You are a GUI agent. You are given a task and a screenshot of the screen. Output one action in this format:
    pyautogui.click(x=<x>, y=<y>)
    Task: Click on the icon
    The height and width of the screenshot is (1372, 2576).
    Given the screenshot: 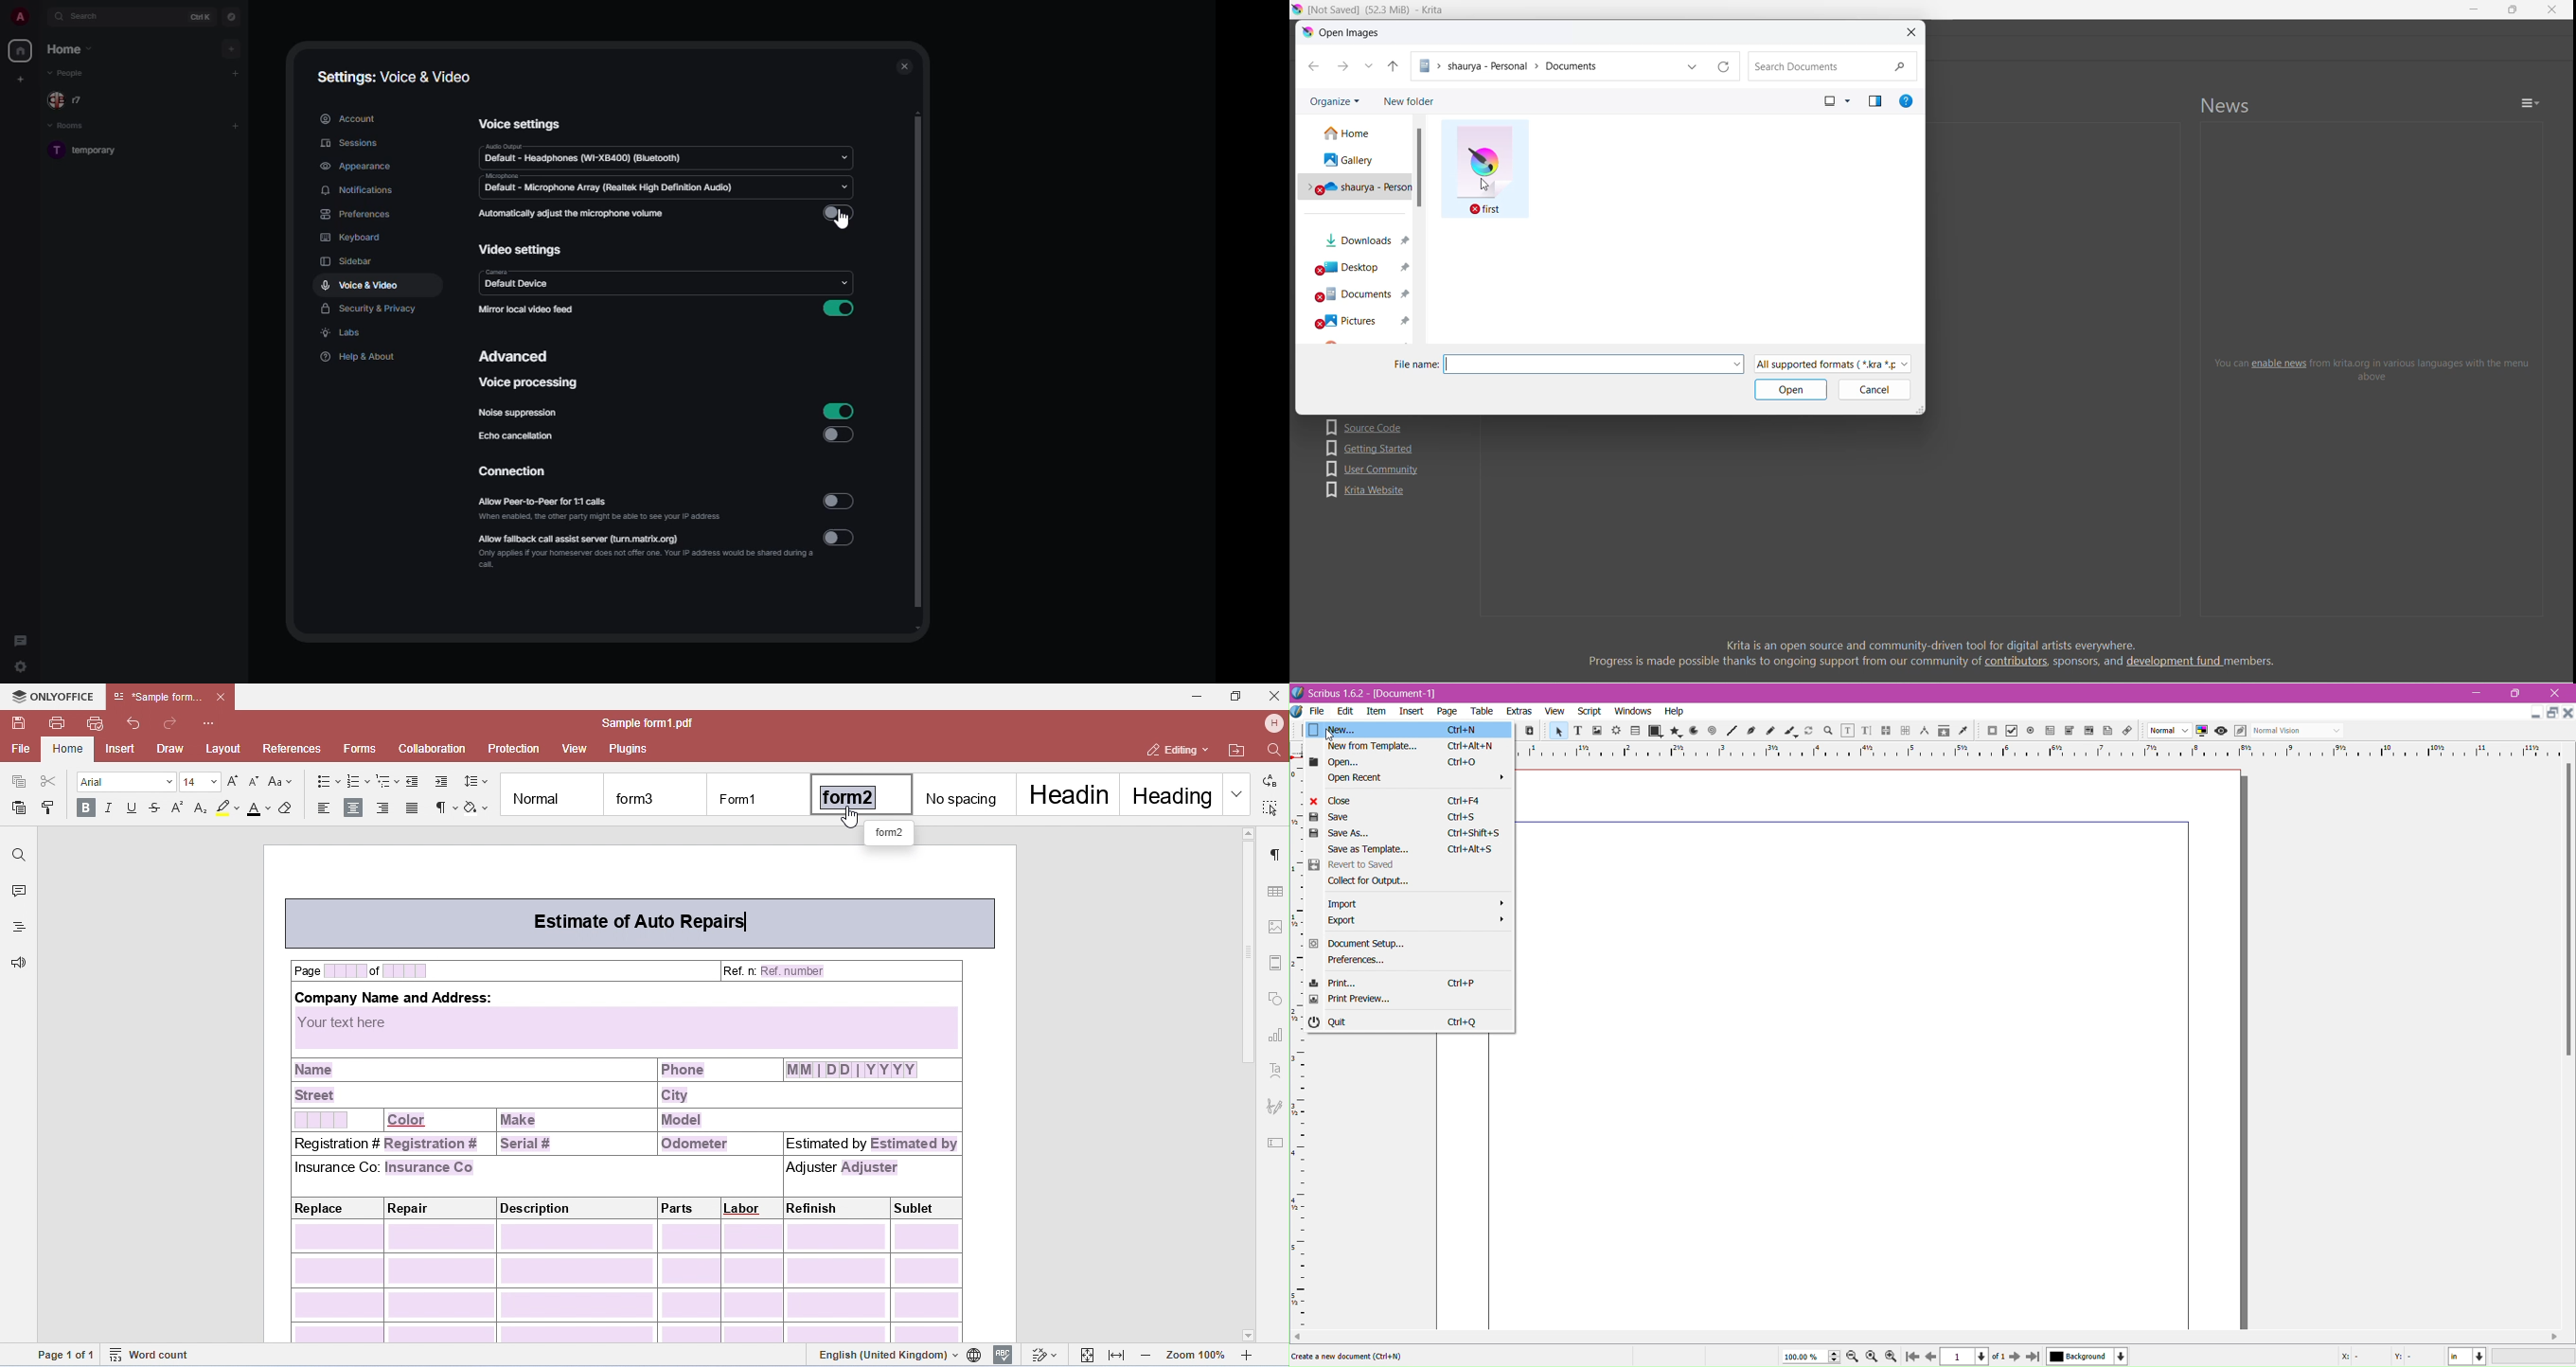 What is the action you would take?
    pyautogui.click(x=1788, y=732)
    